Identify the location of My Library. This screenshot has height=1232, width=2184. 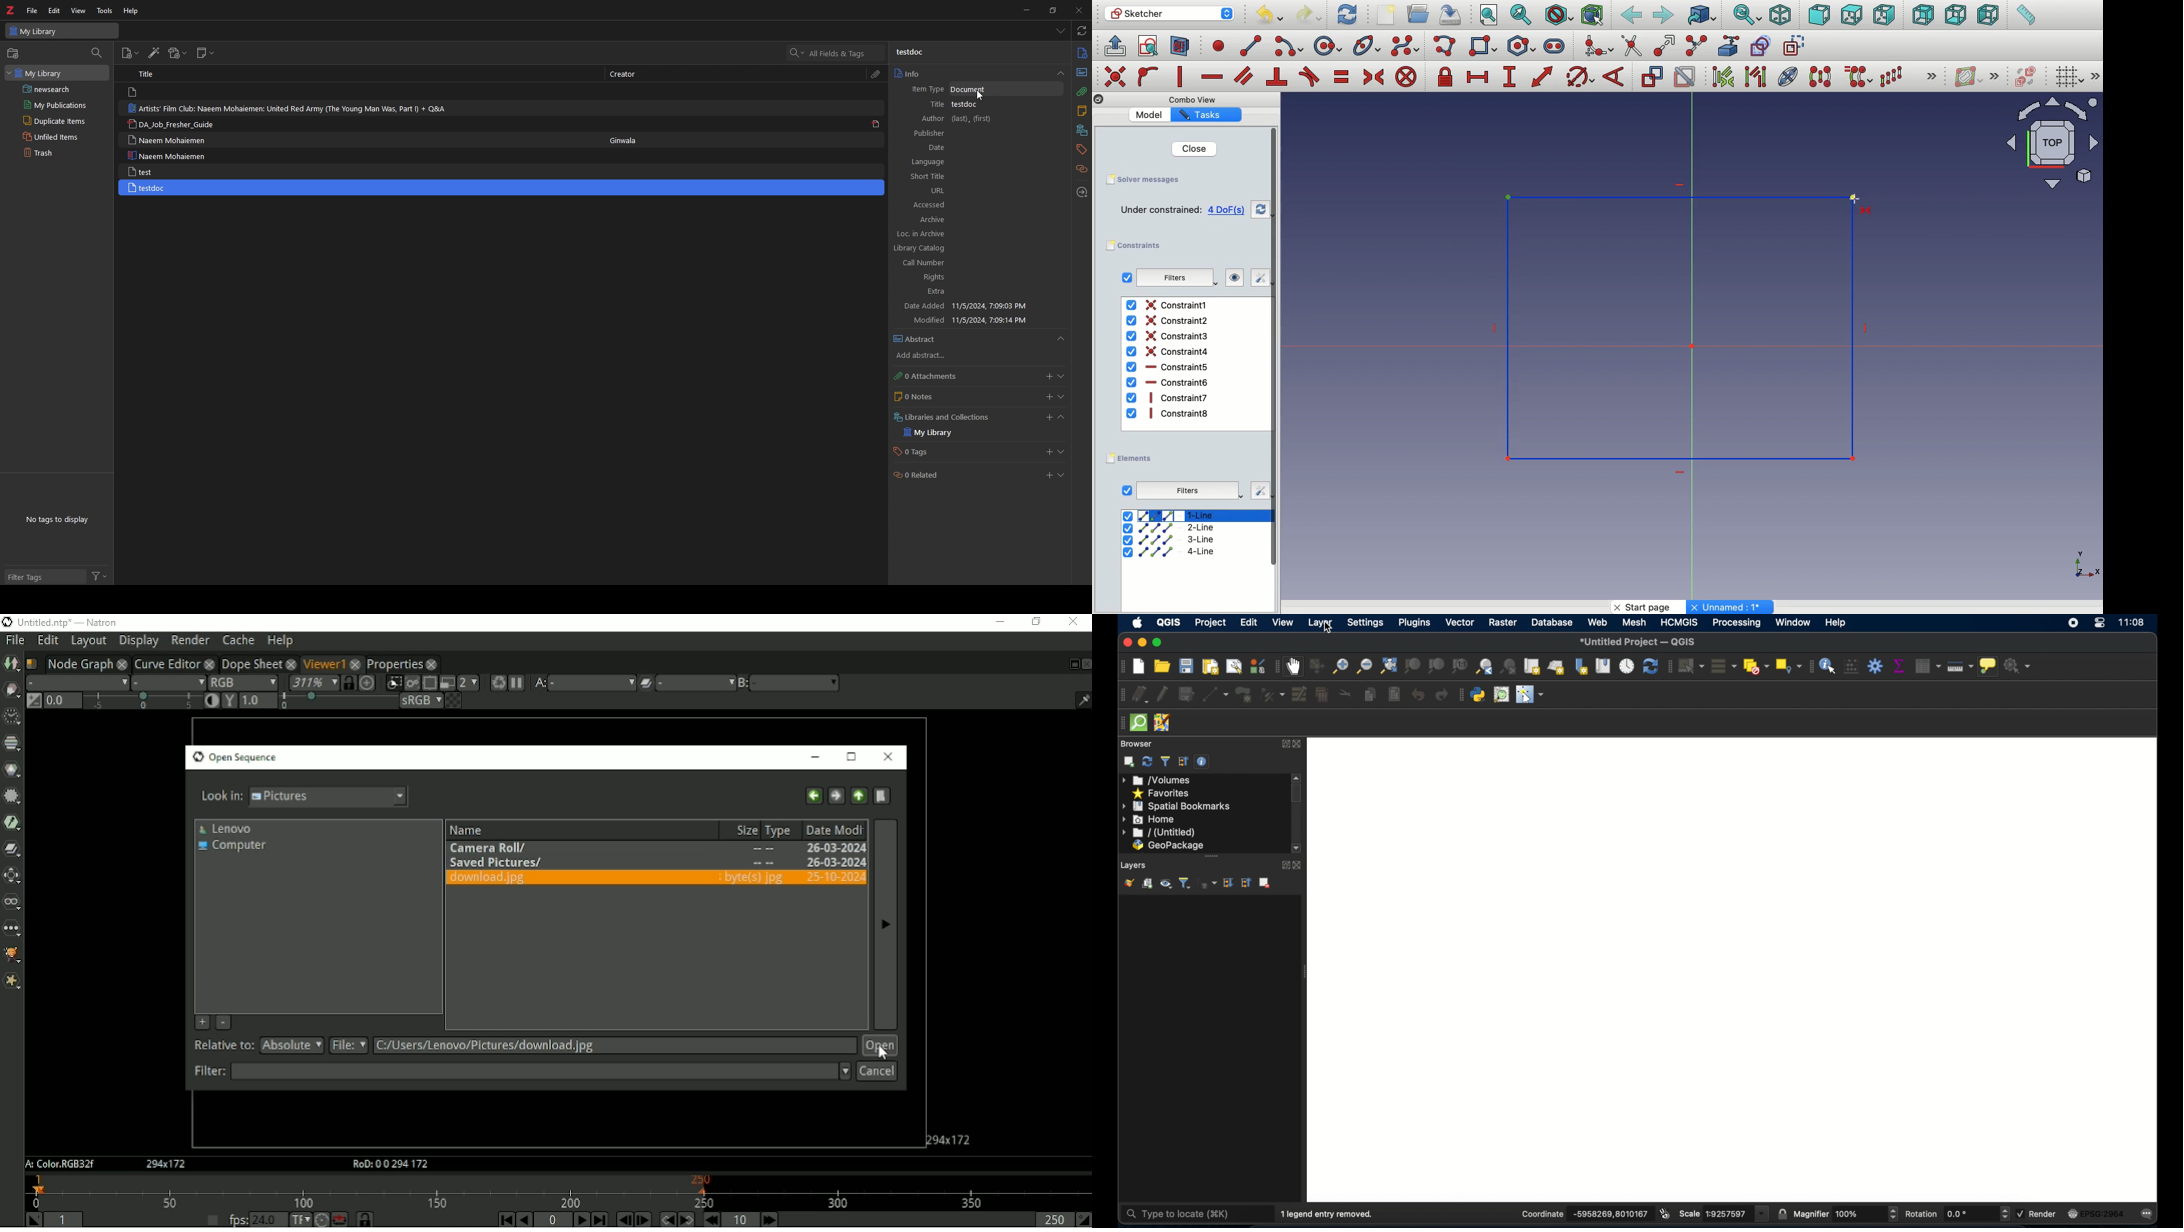
(63, 31).